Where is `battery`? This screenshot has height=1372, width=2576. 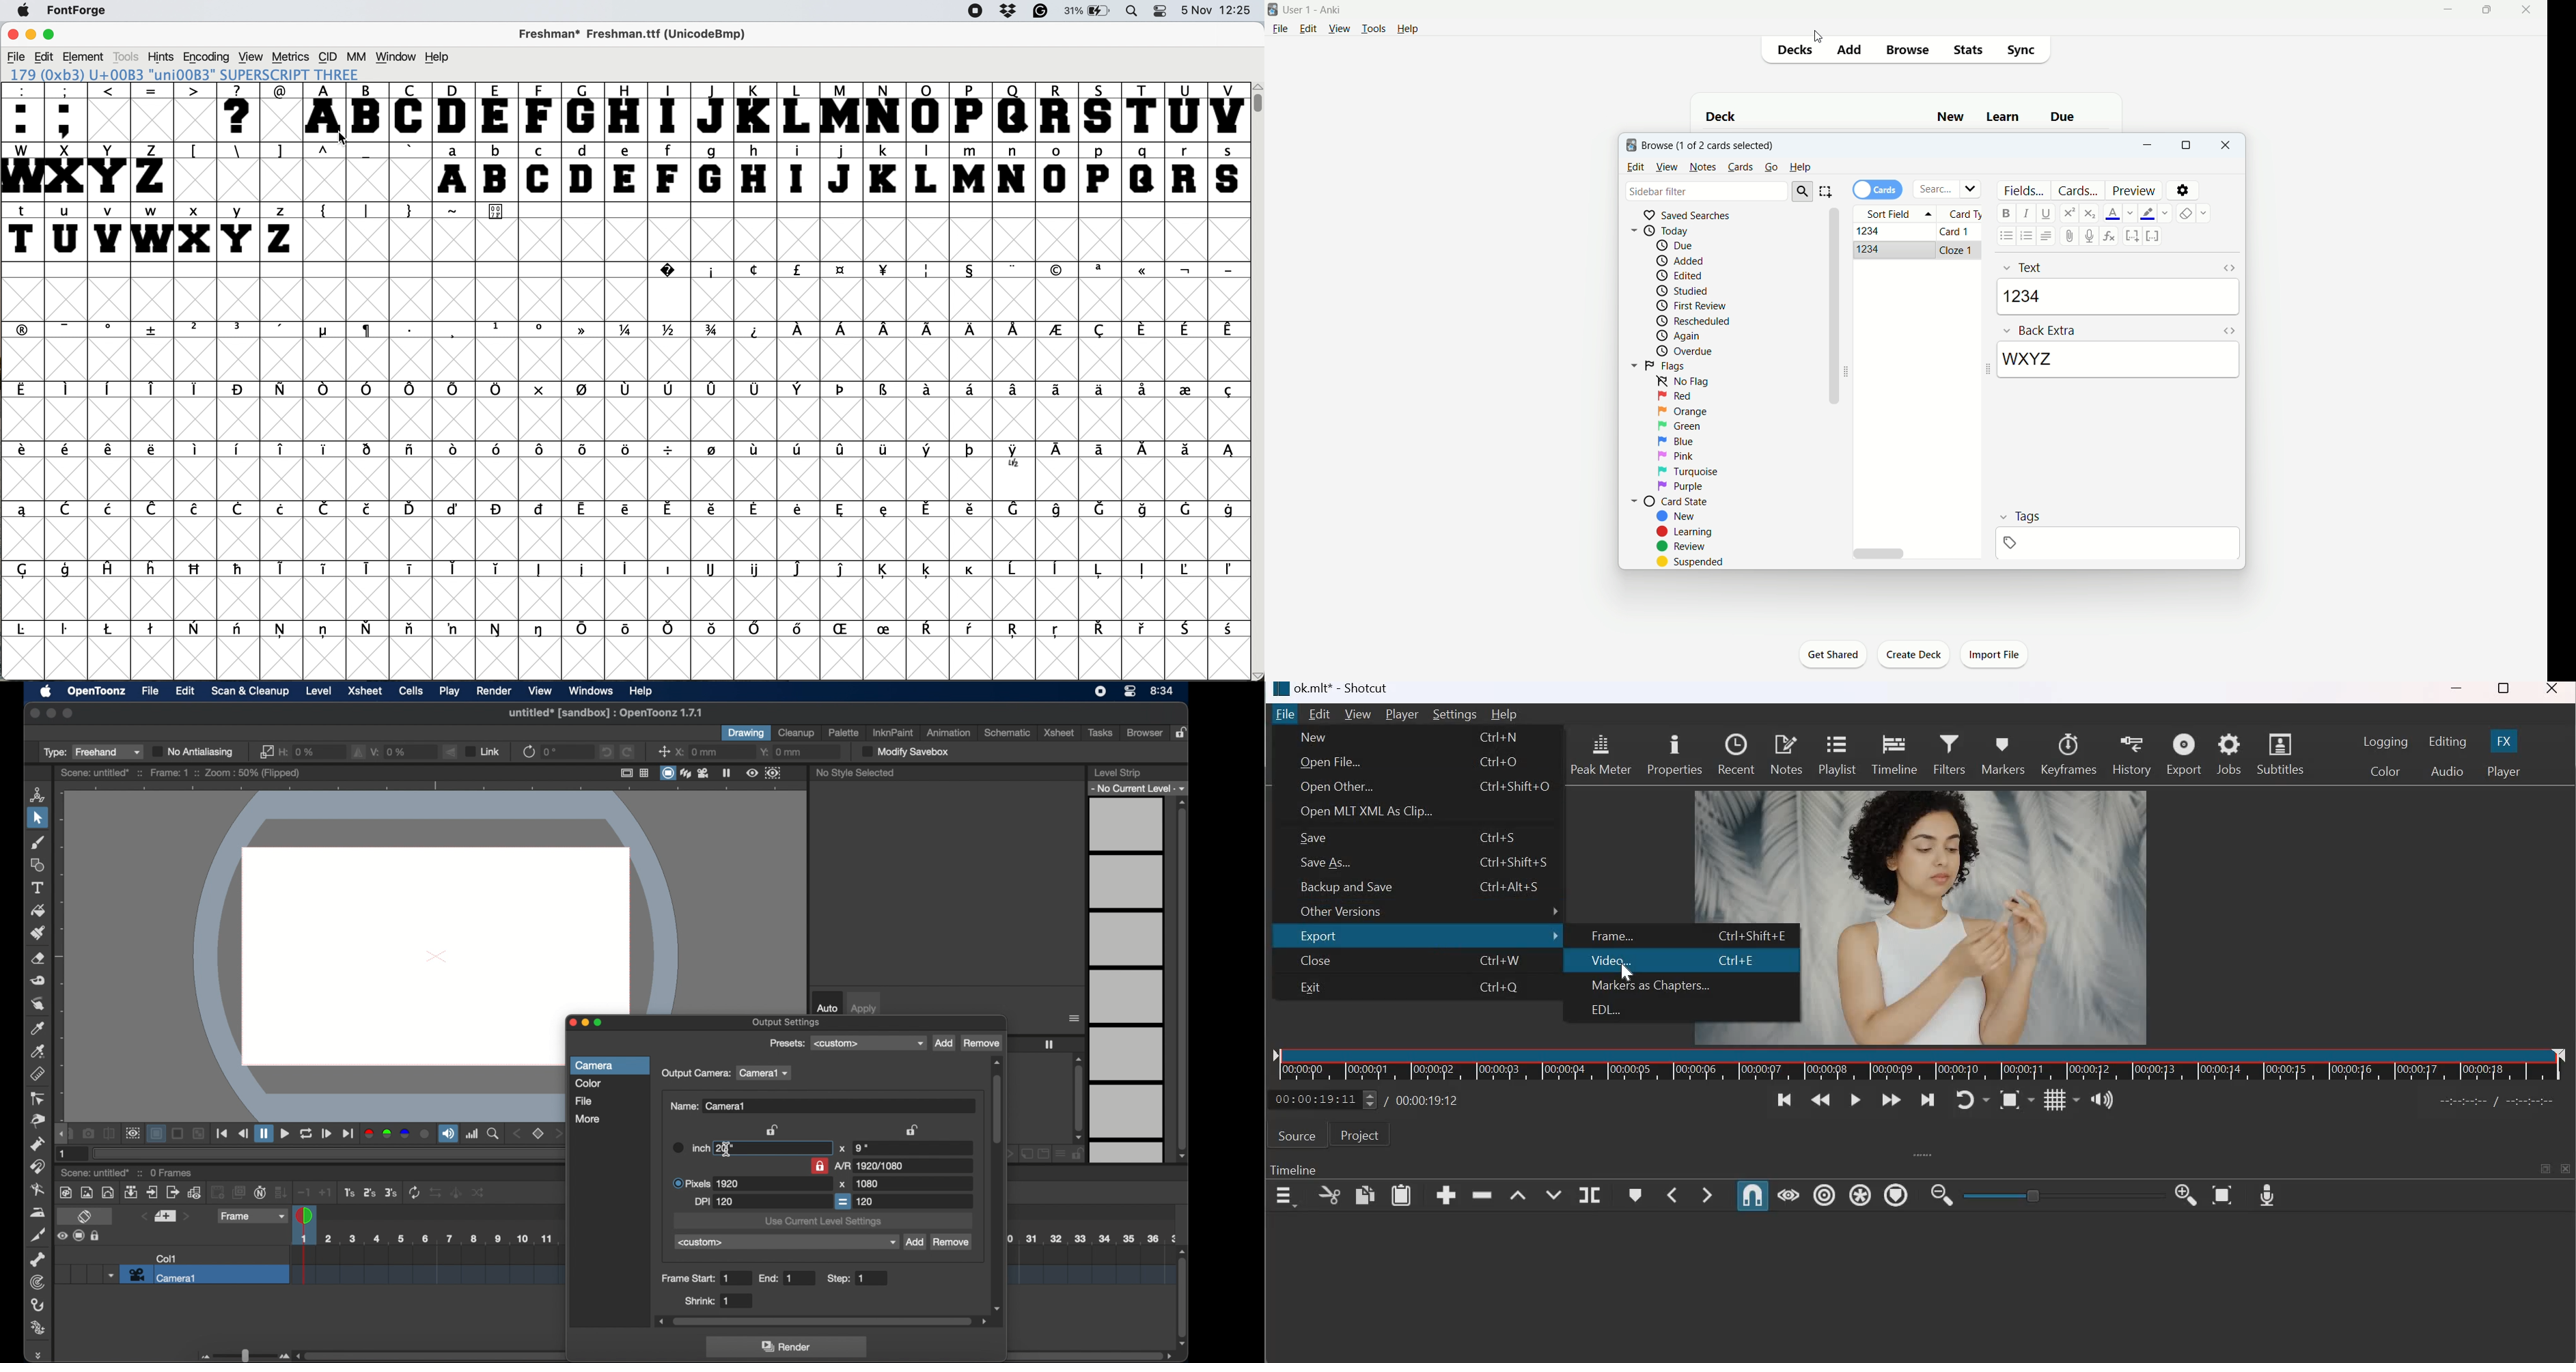
battery is located at coordinates (1090, 11).